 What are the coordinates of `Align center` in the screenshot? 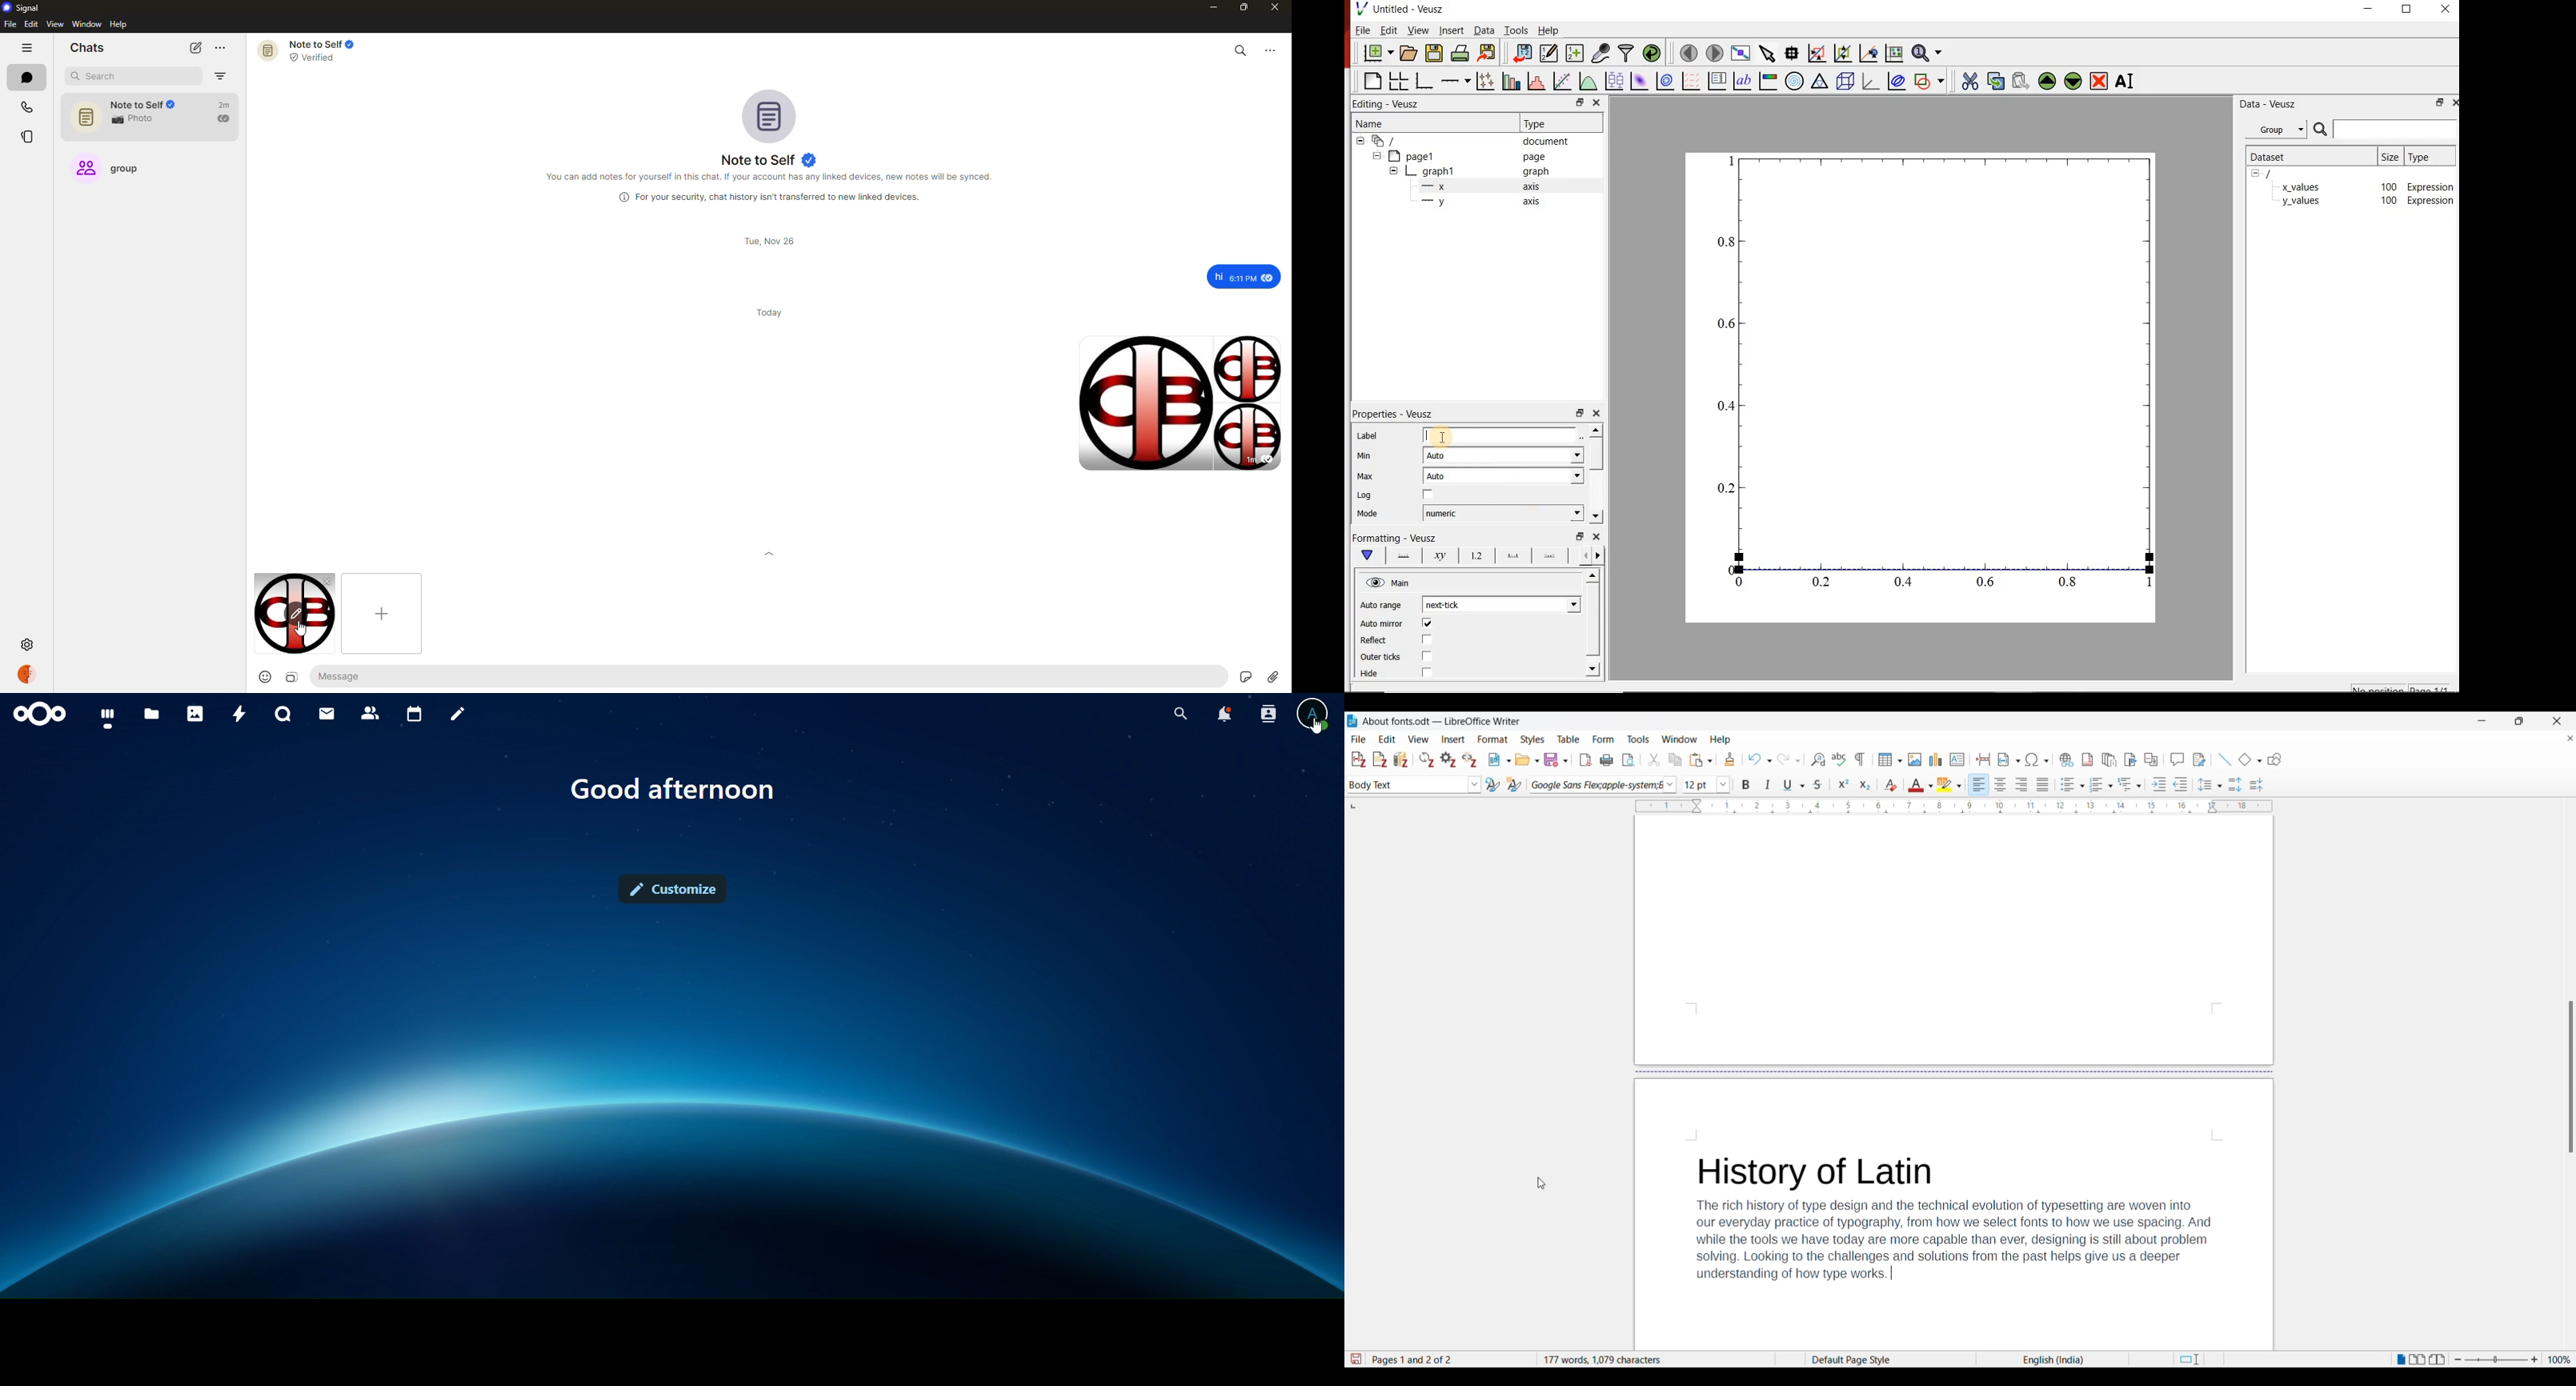 It's located at (2000, 783).